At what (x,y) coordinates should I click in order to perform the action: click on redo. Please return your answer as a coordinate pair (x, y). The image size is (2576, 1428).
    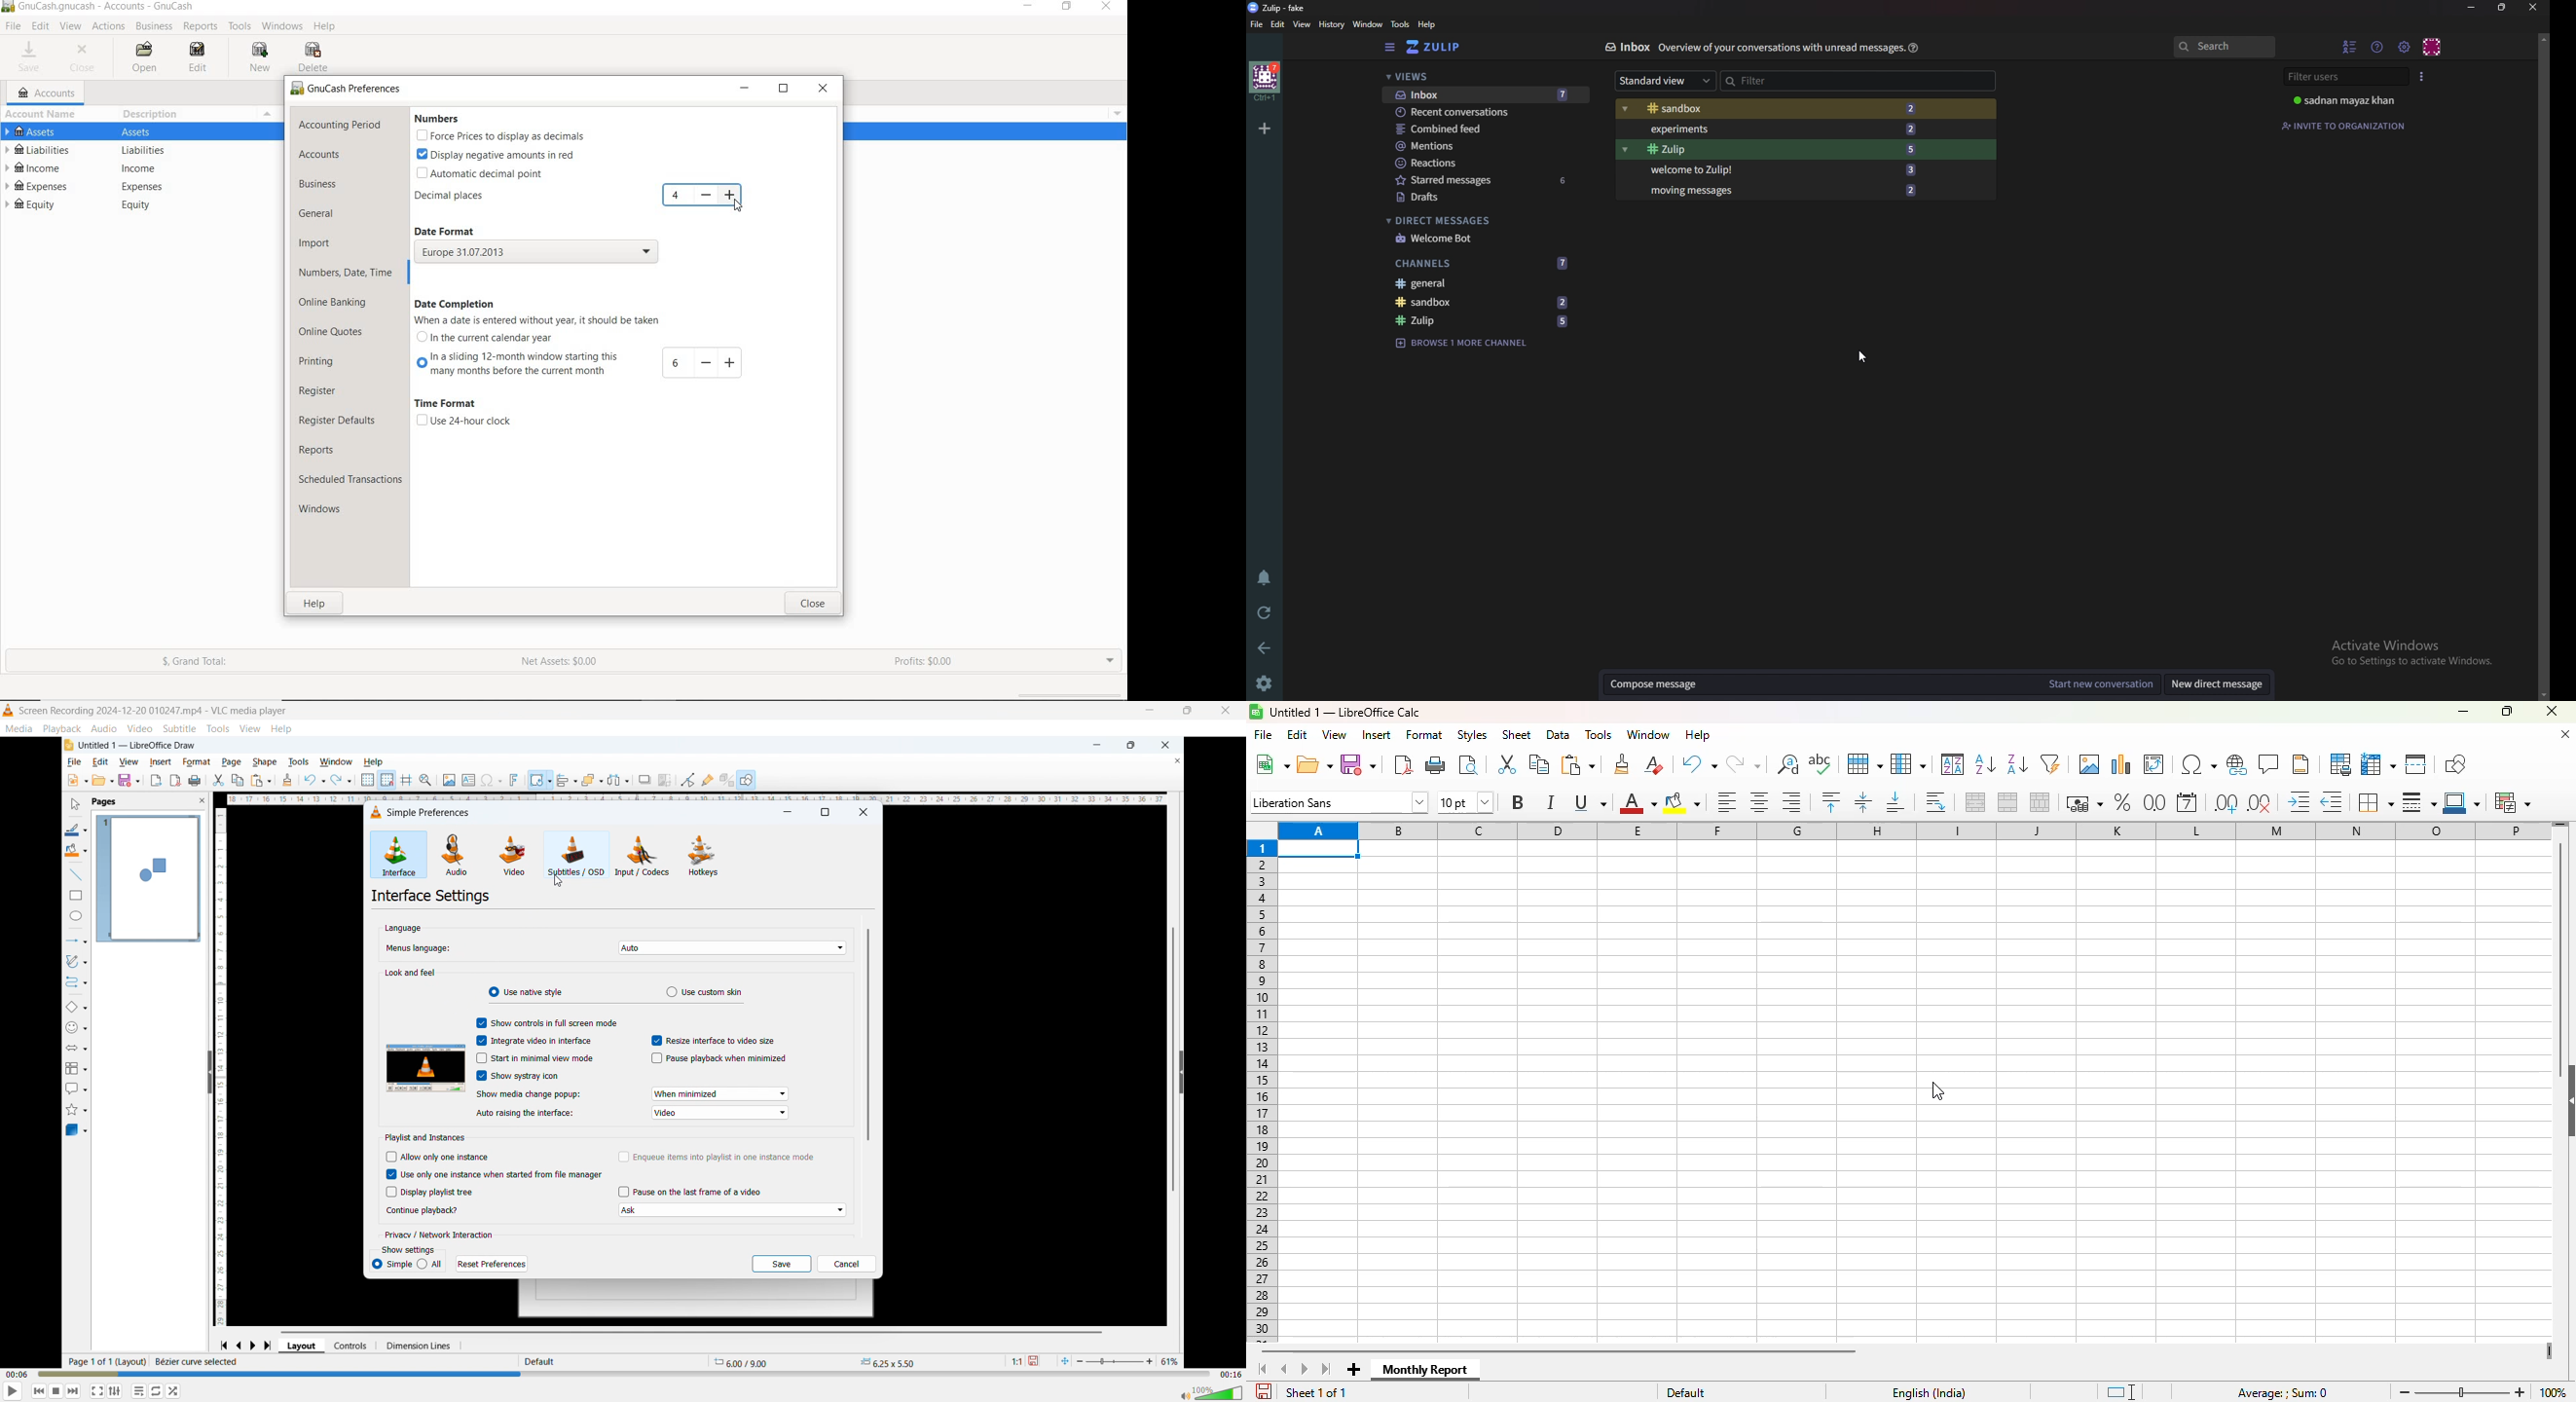
    Looking at the image, I should click on (1744, 764).